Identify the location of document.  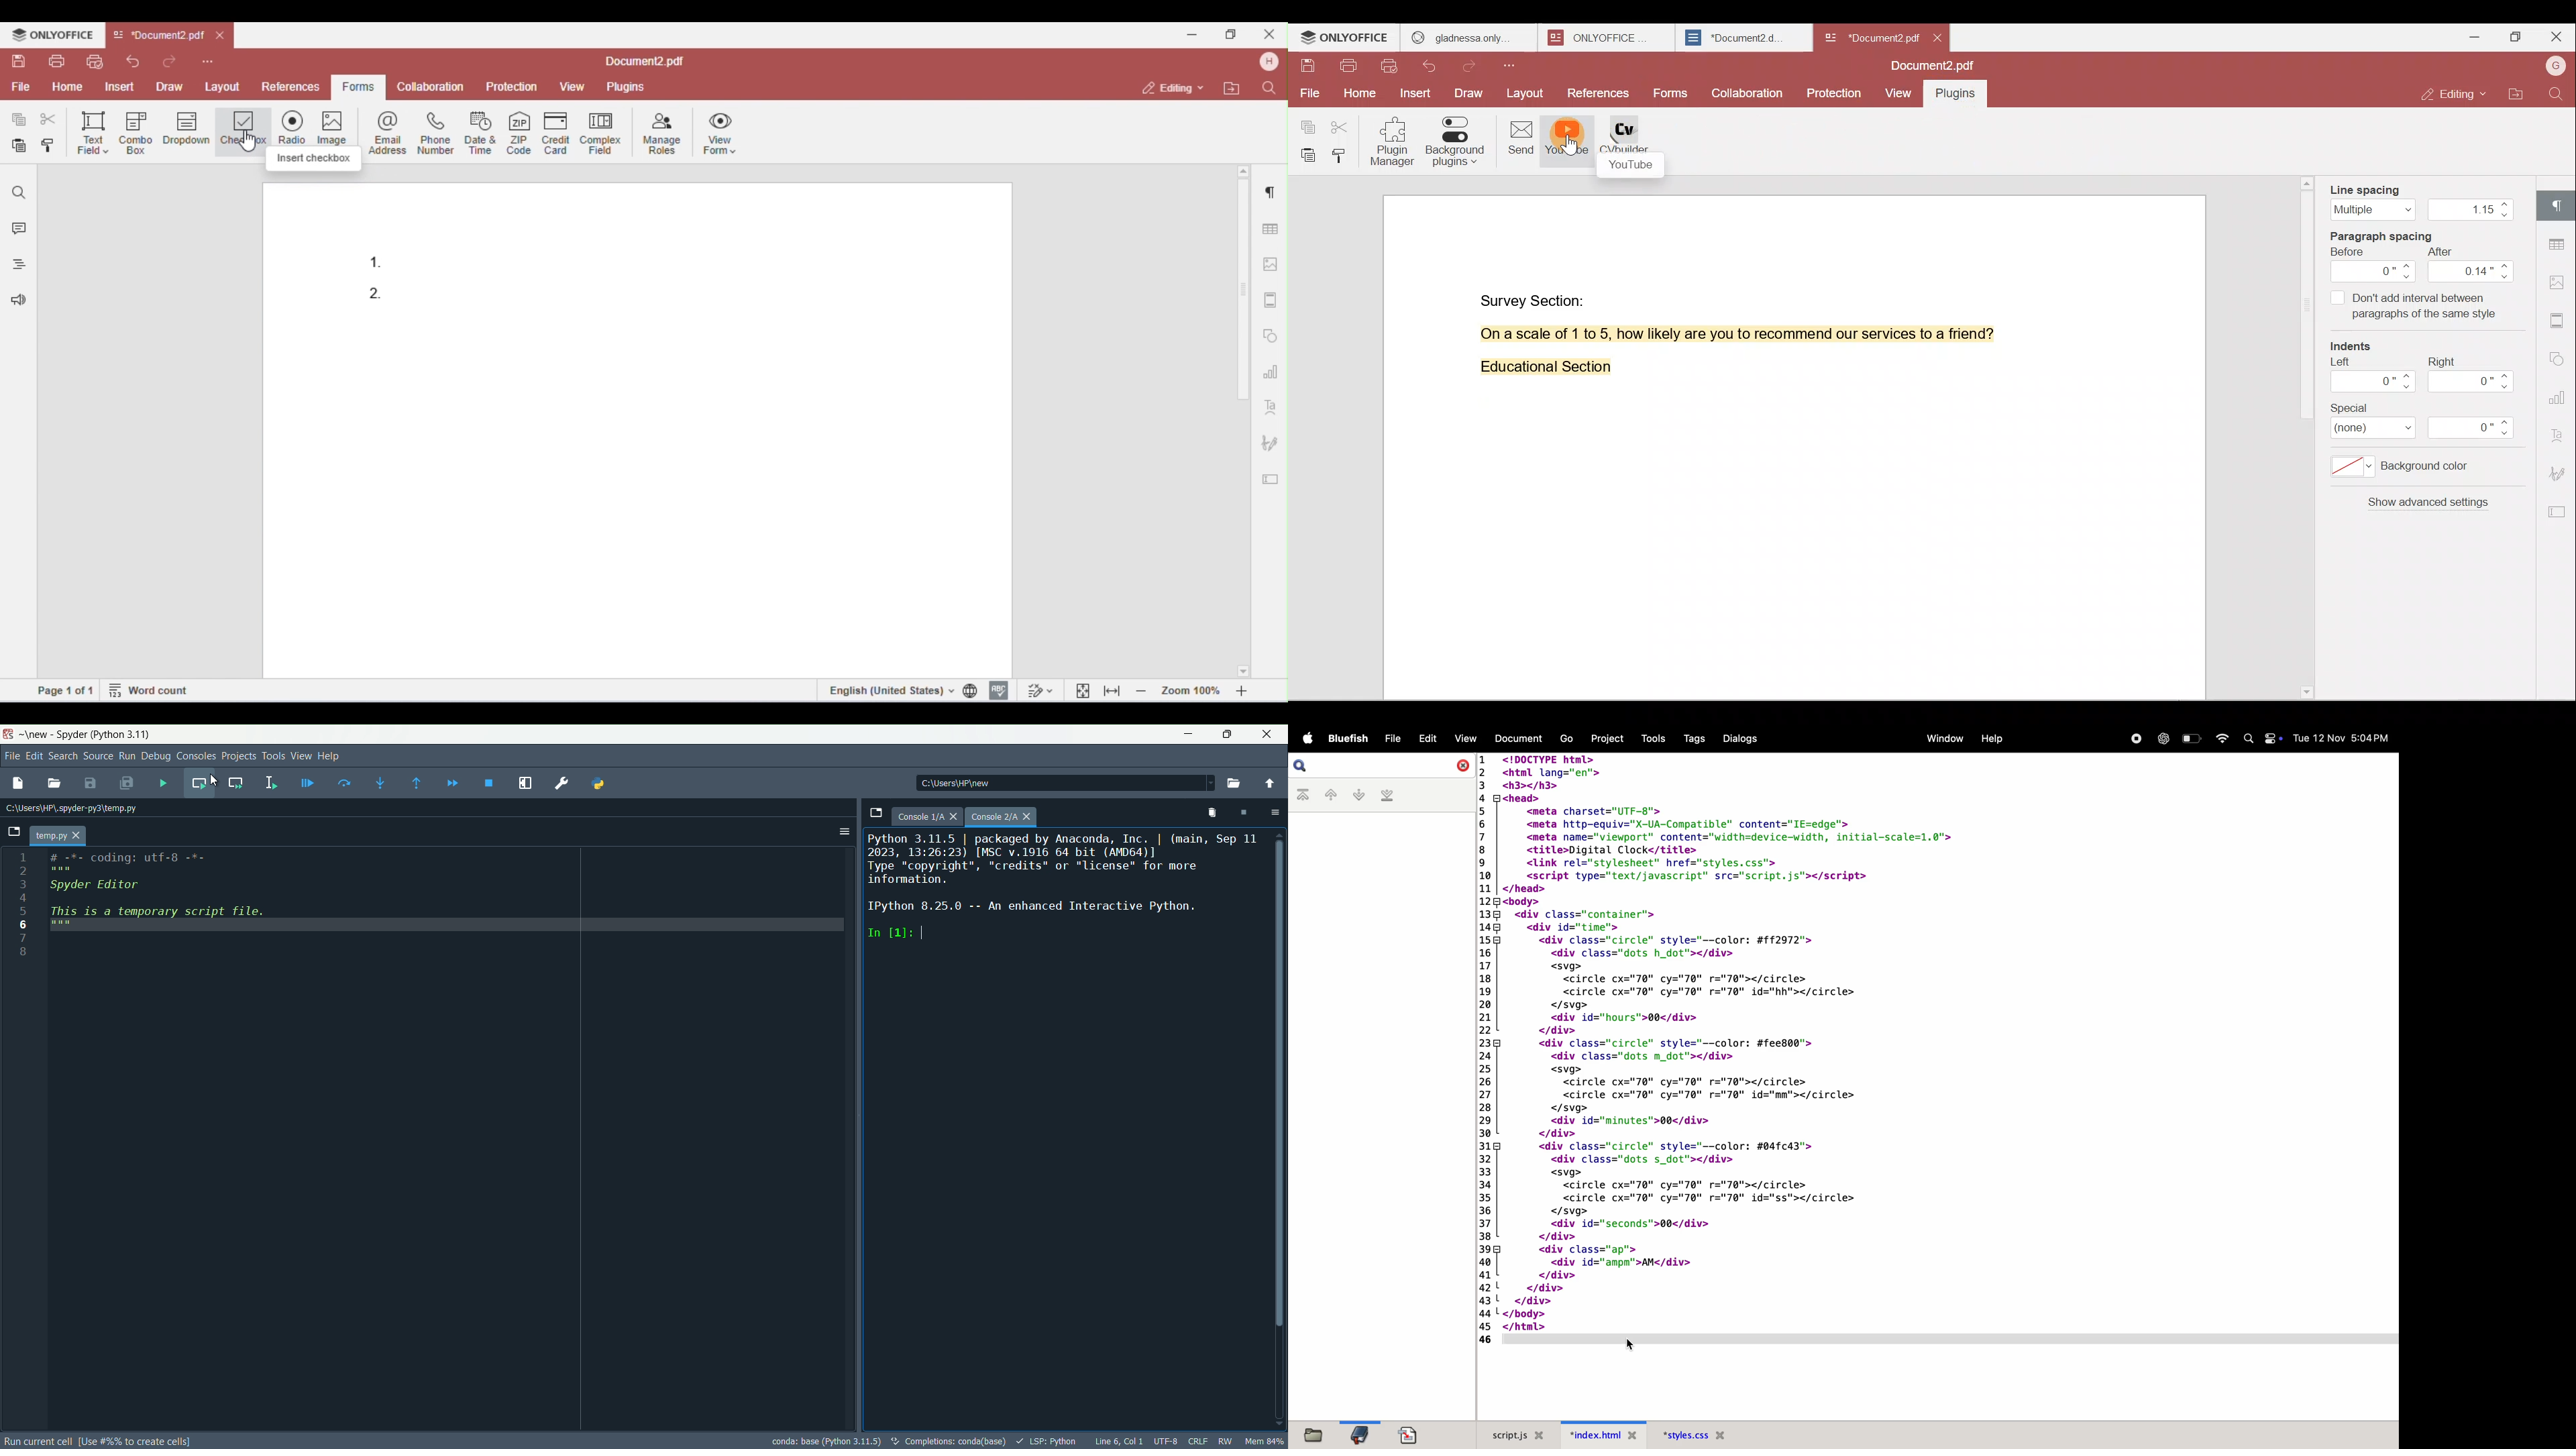
(1516, 738).